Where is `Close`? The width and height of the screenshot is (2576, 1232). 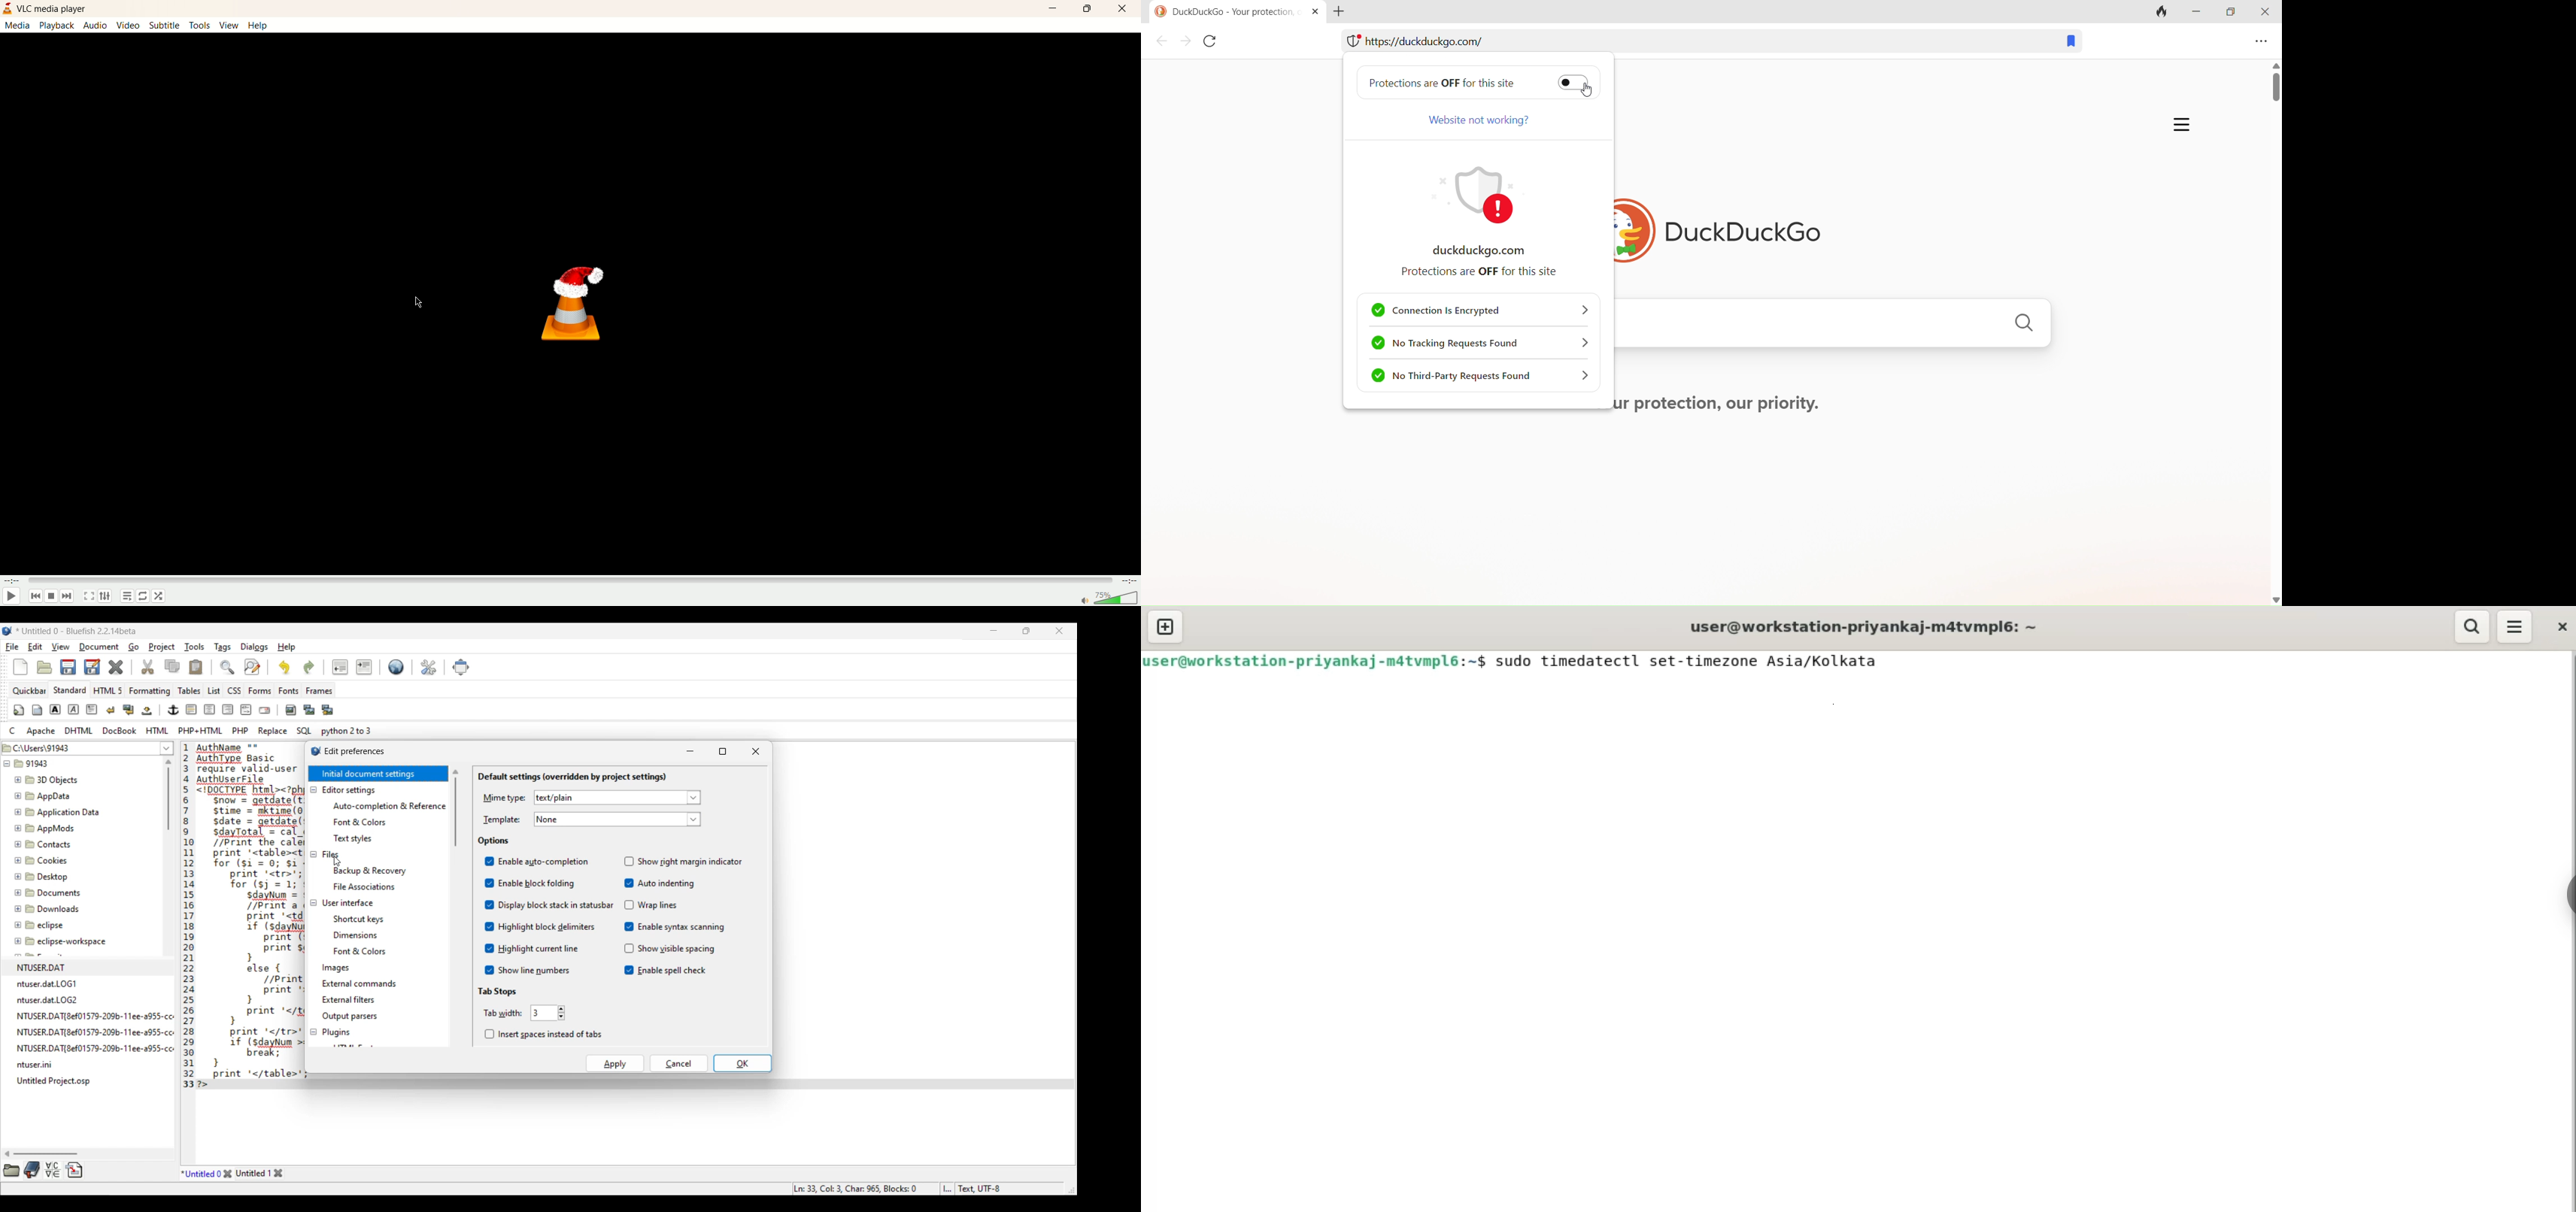 Close is located at coordinates (757, 751).